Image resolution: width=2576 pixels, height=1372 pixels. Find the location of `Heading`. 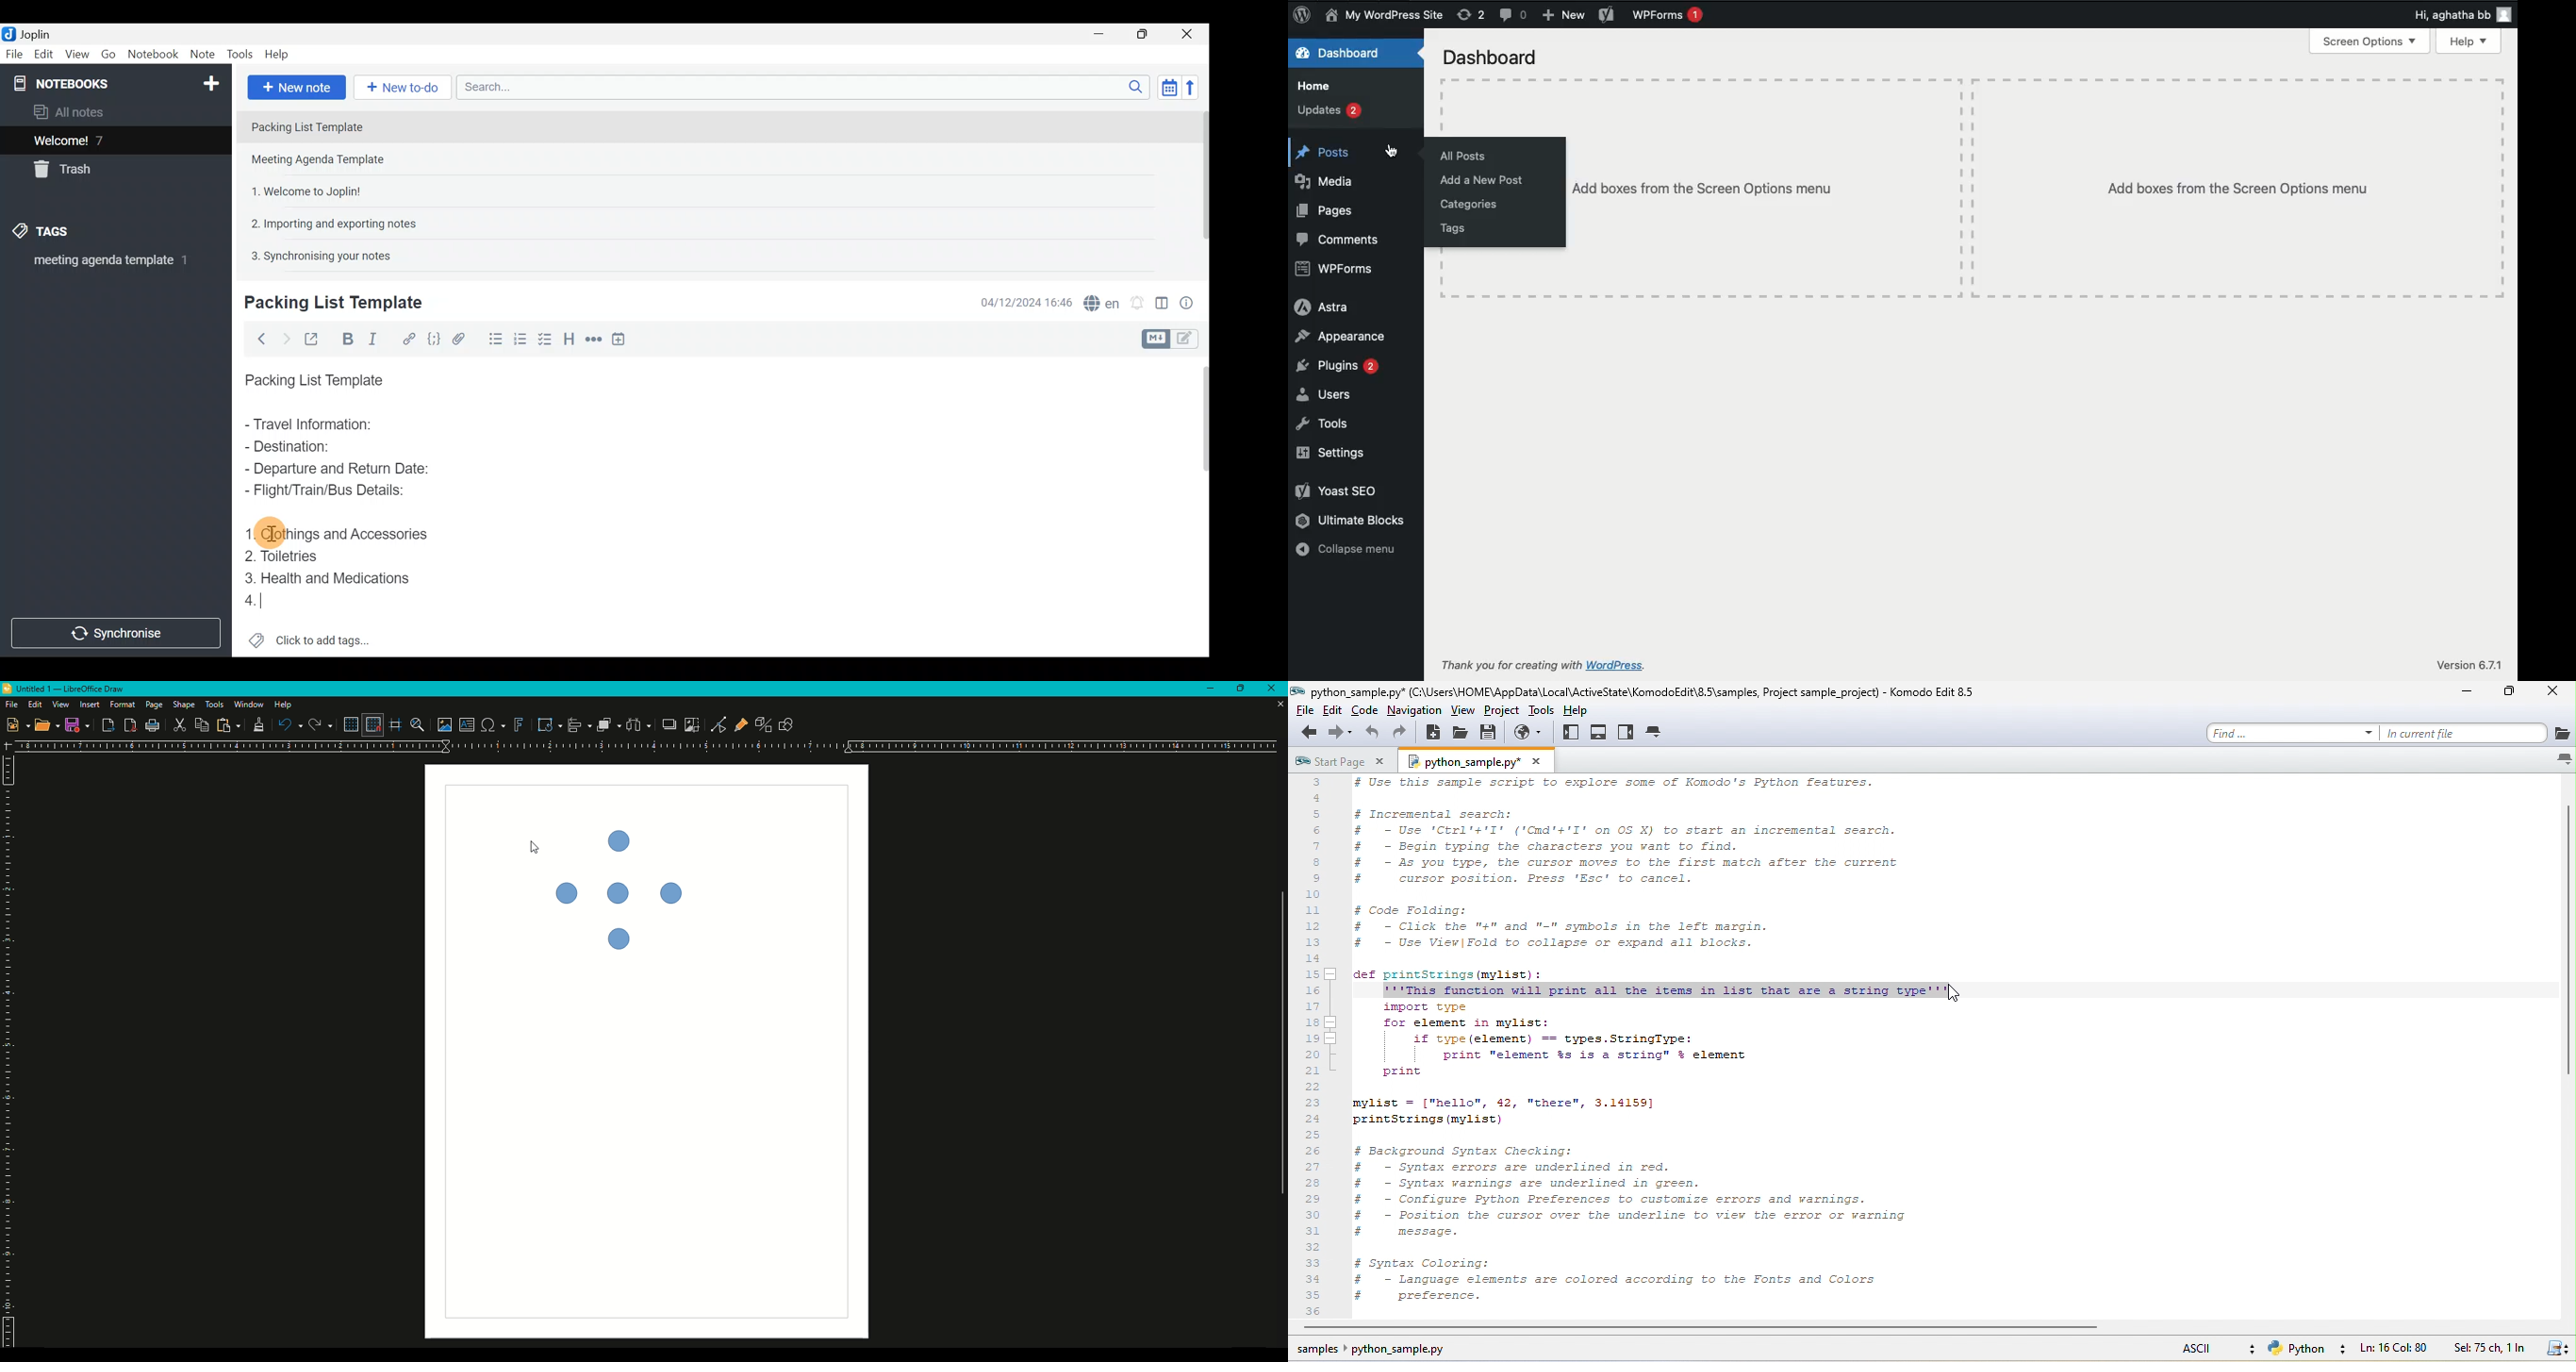

Heading is located at coordinates (570, 337).